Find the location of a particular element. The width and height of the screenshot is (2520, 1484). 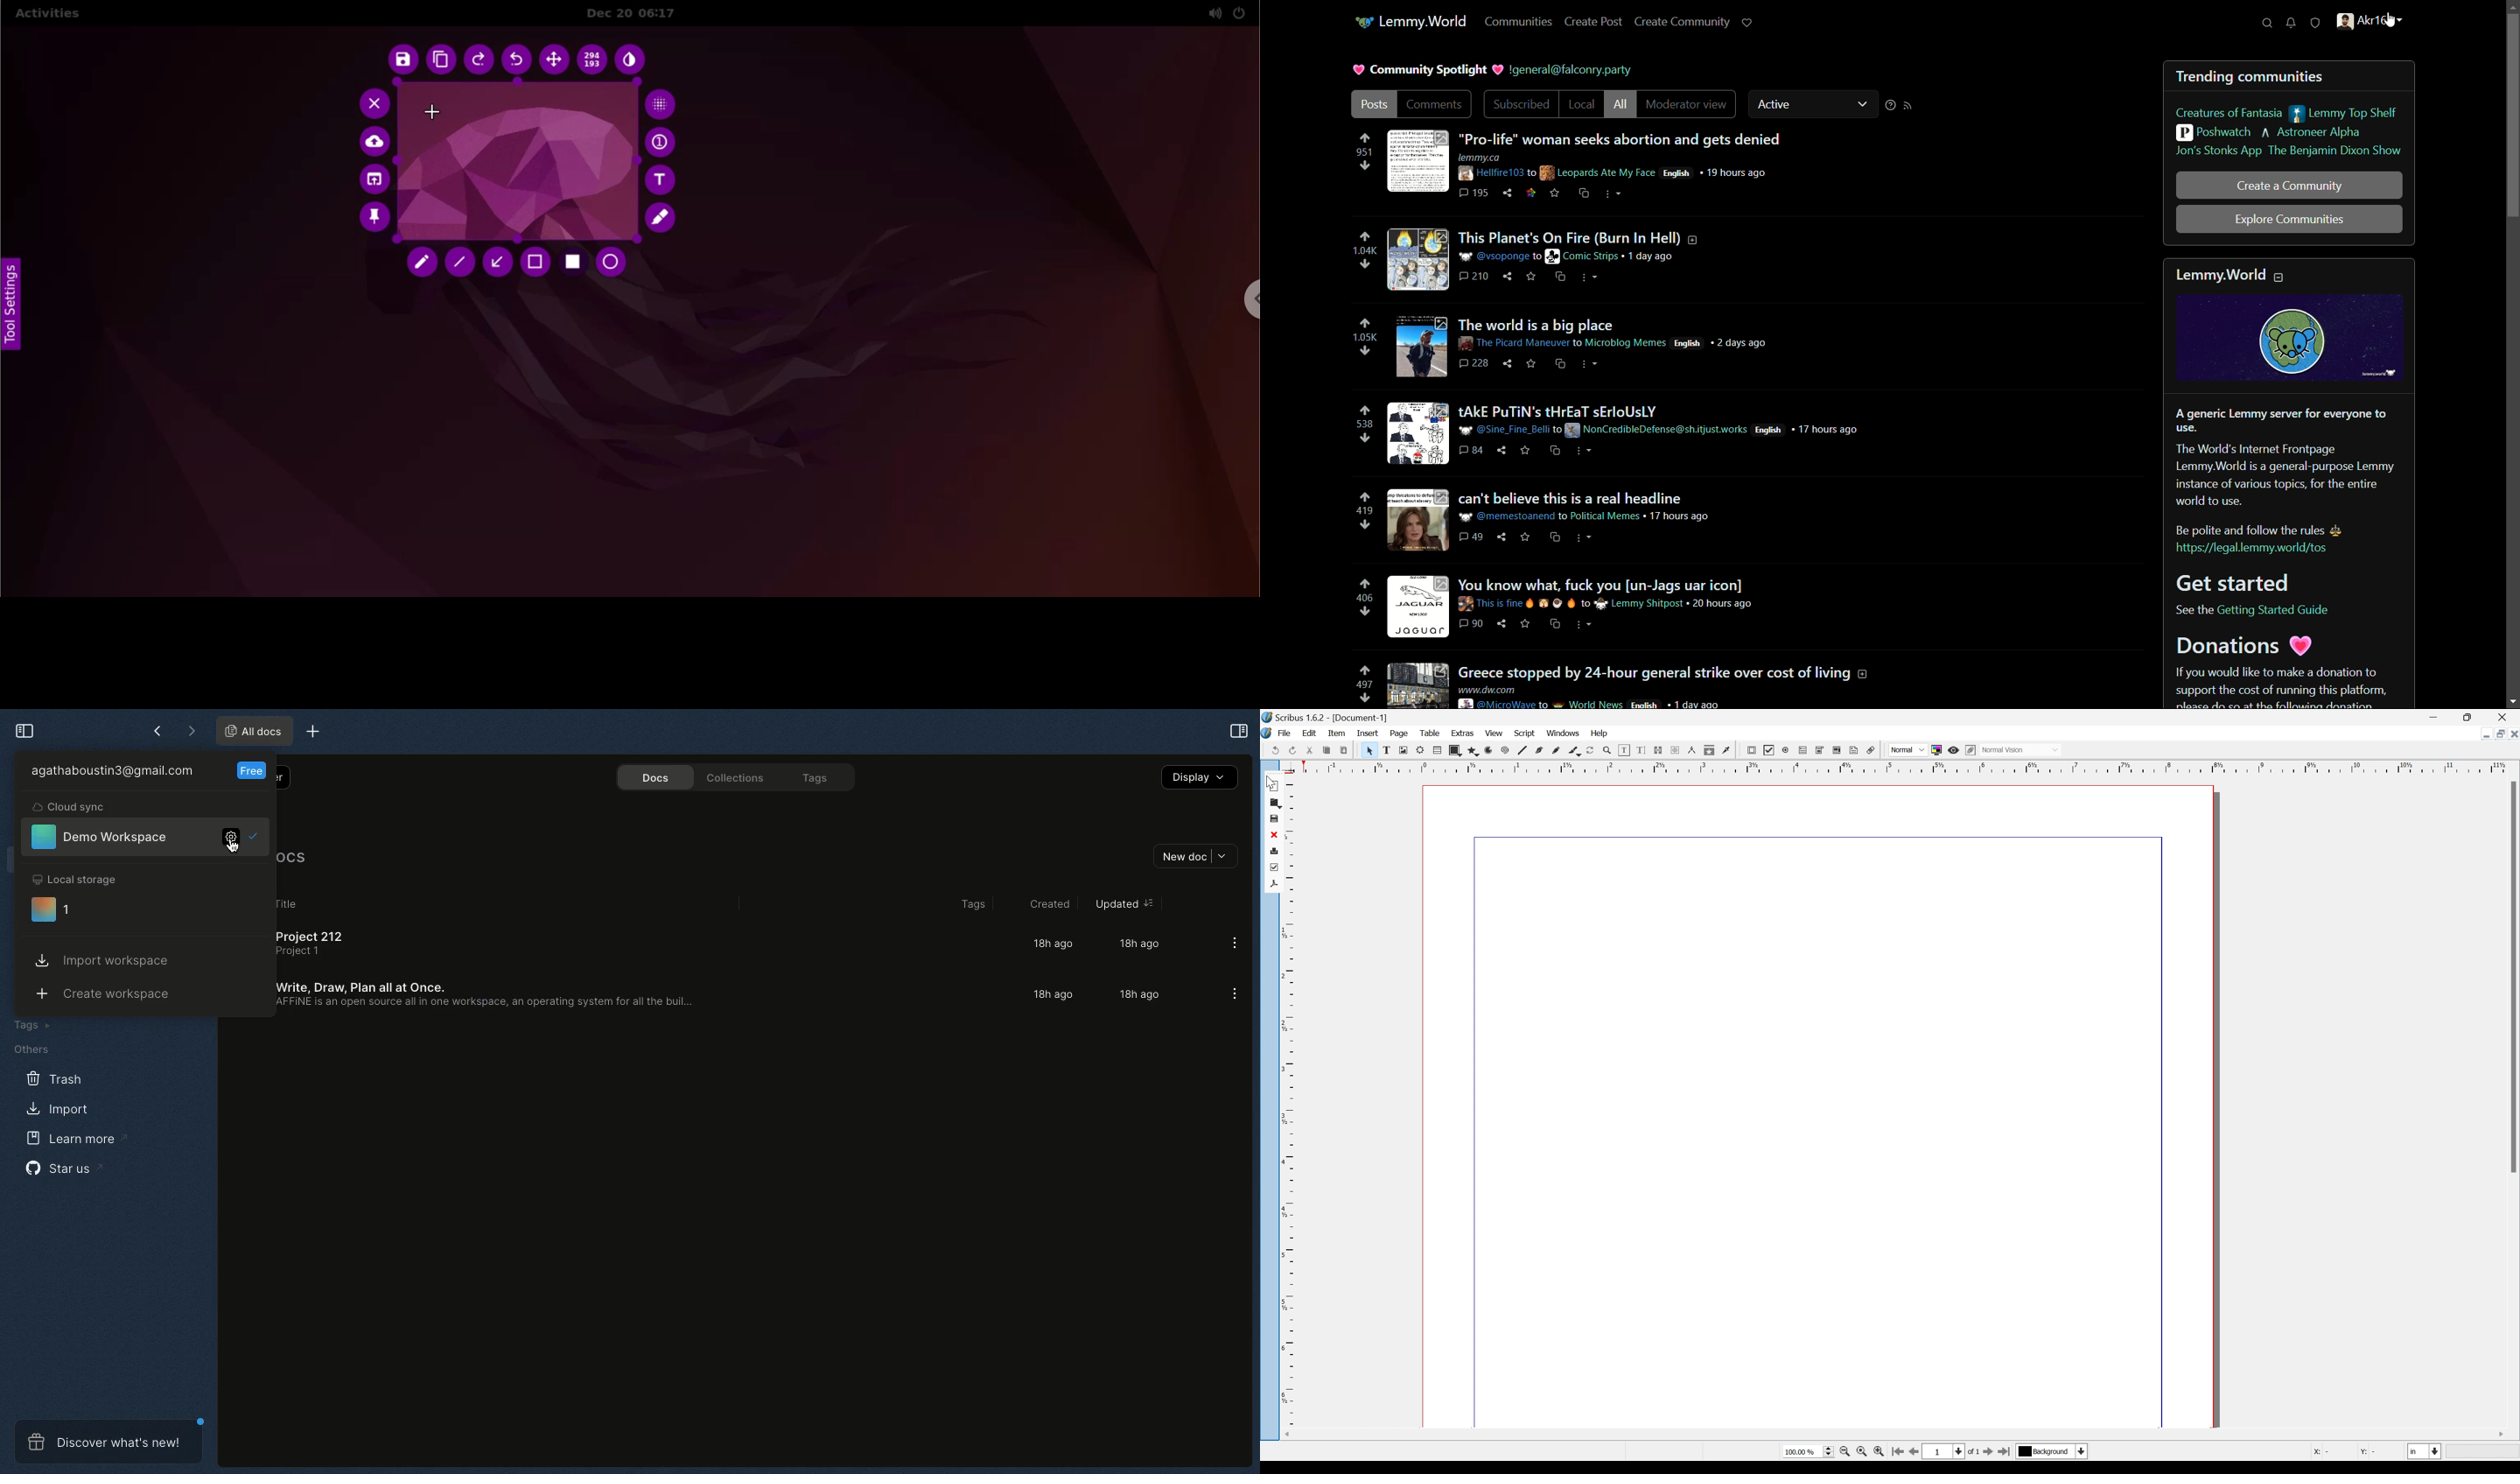

item is located at coordinates (1338, 734).